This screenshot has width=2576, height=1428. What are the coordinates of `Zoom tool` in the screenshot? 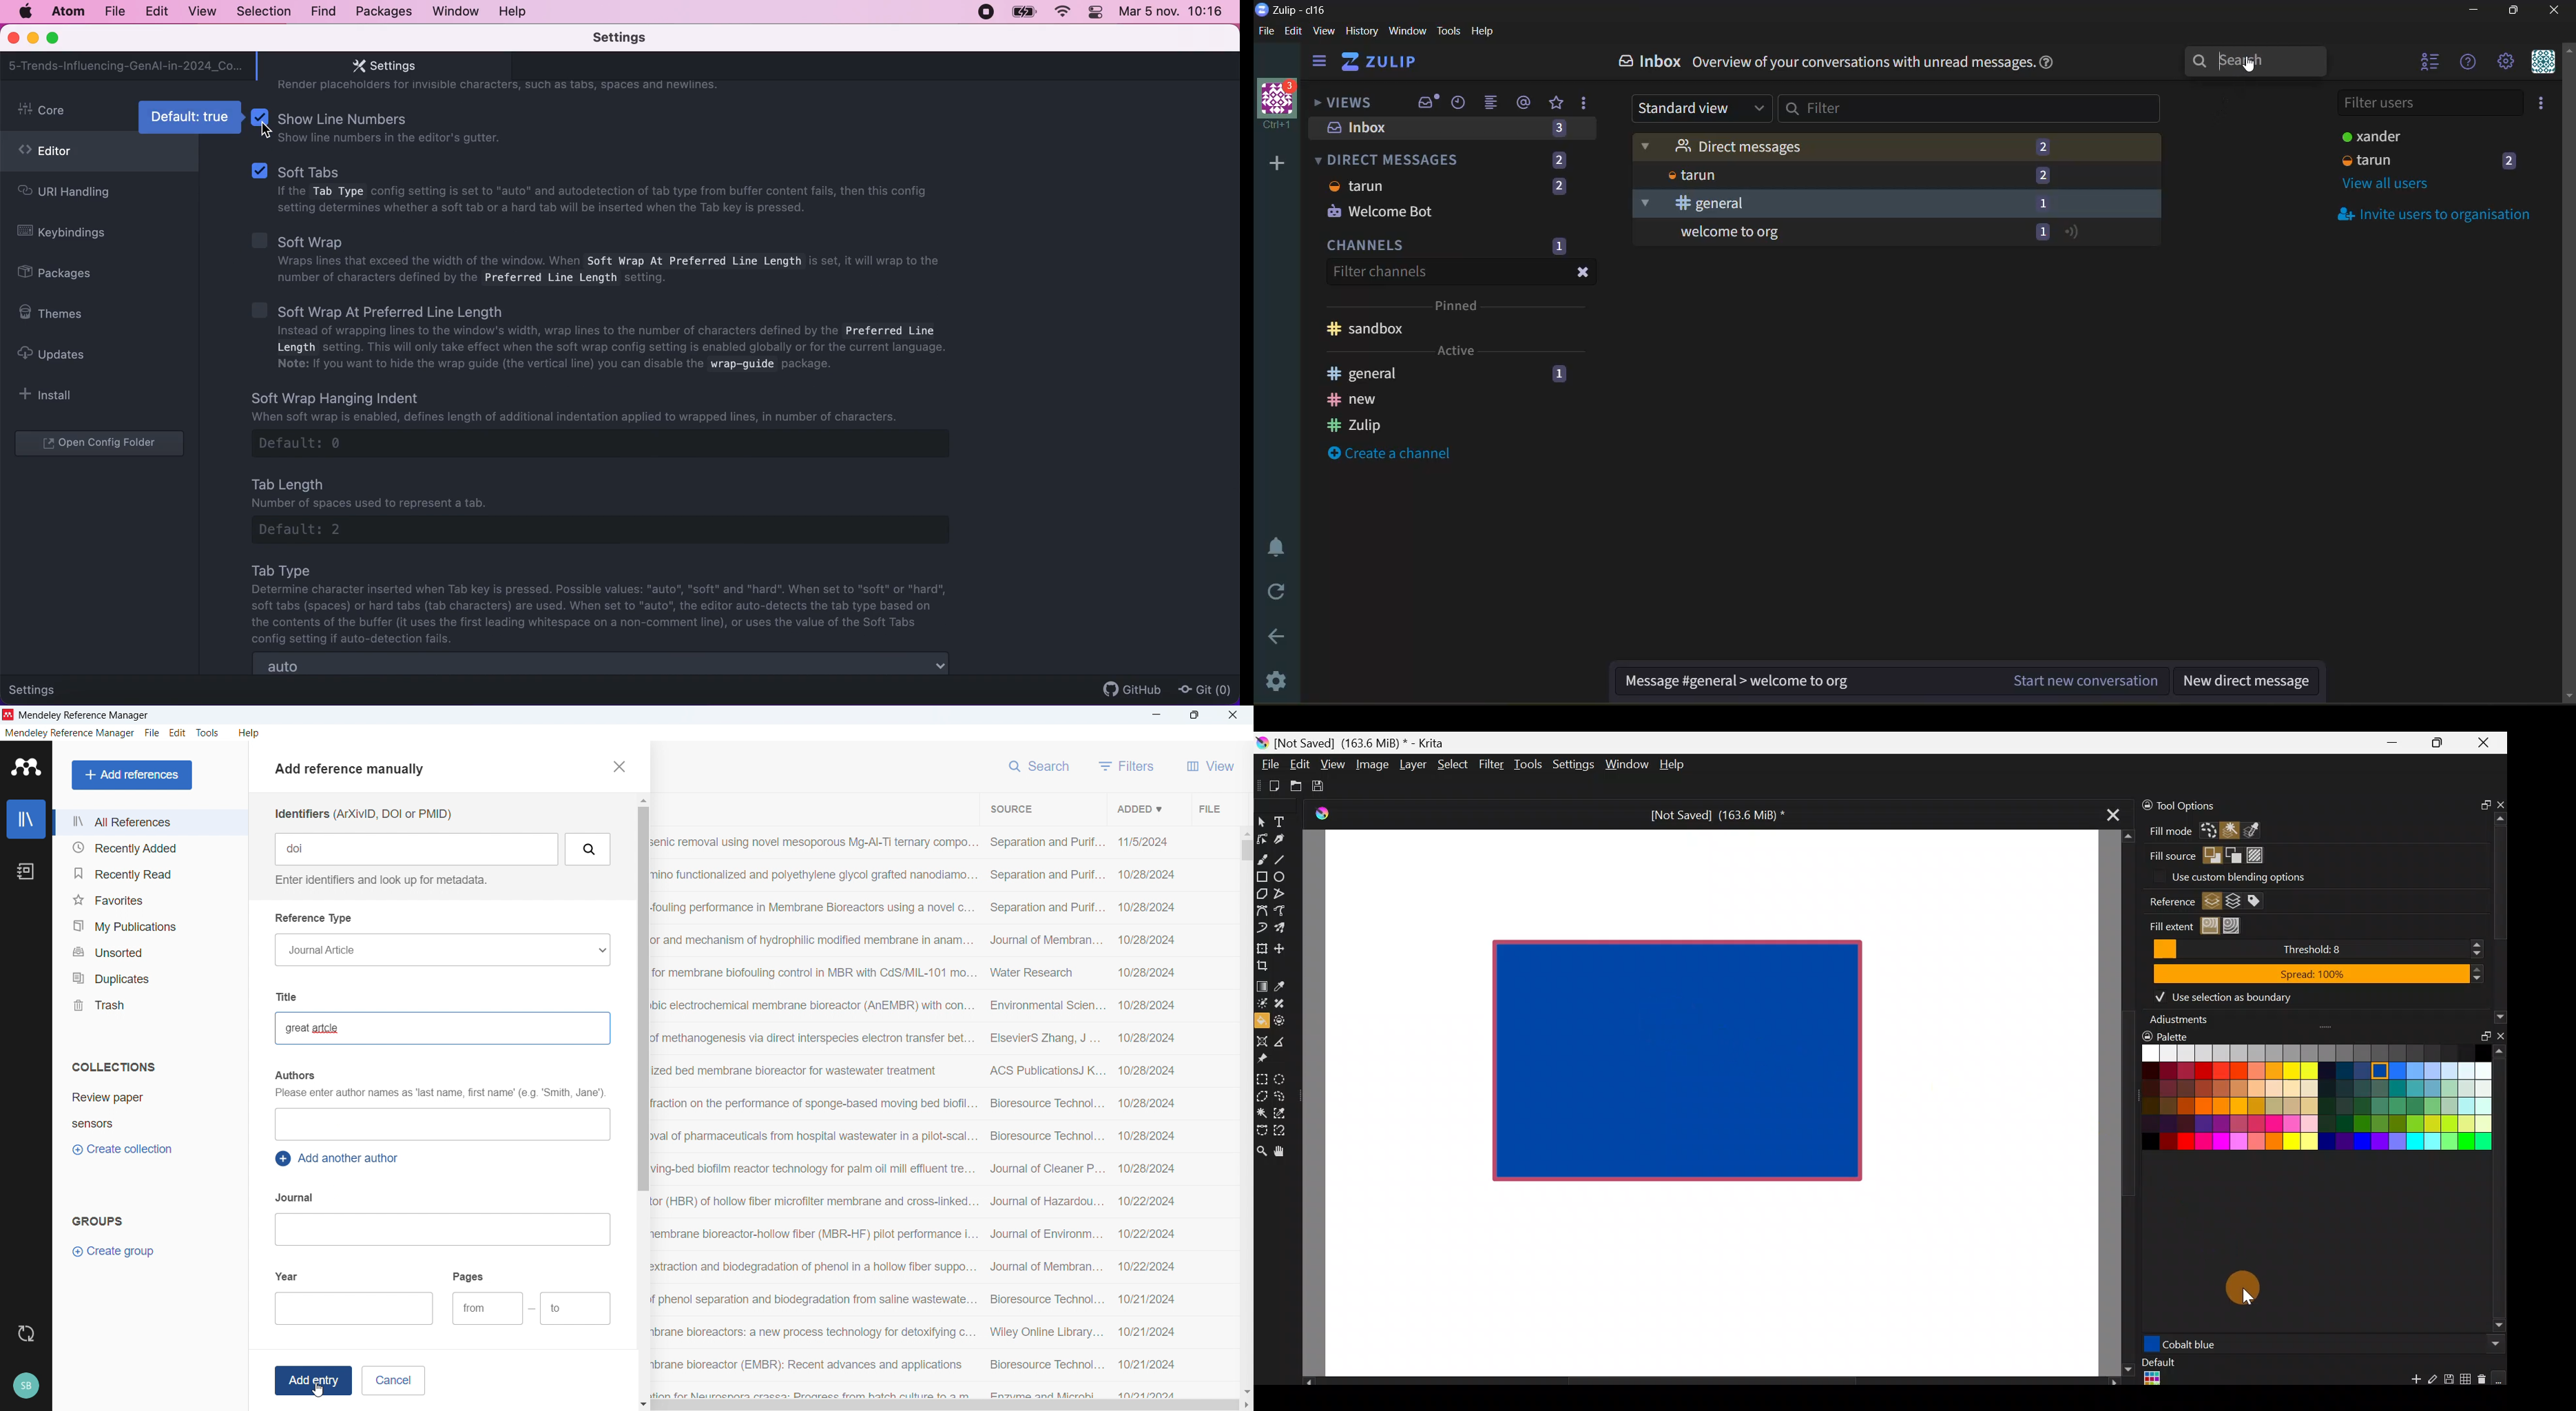 It's located at (1261, 1150).